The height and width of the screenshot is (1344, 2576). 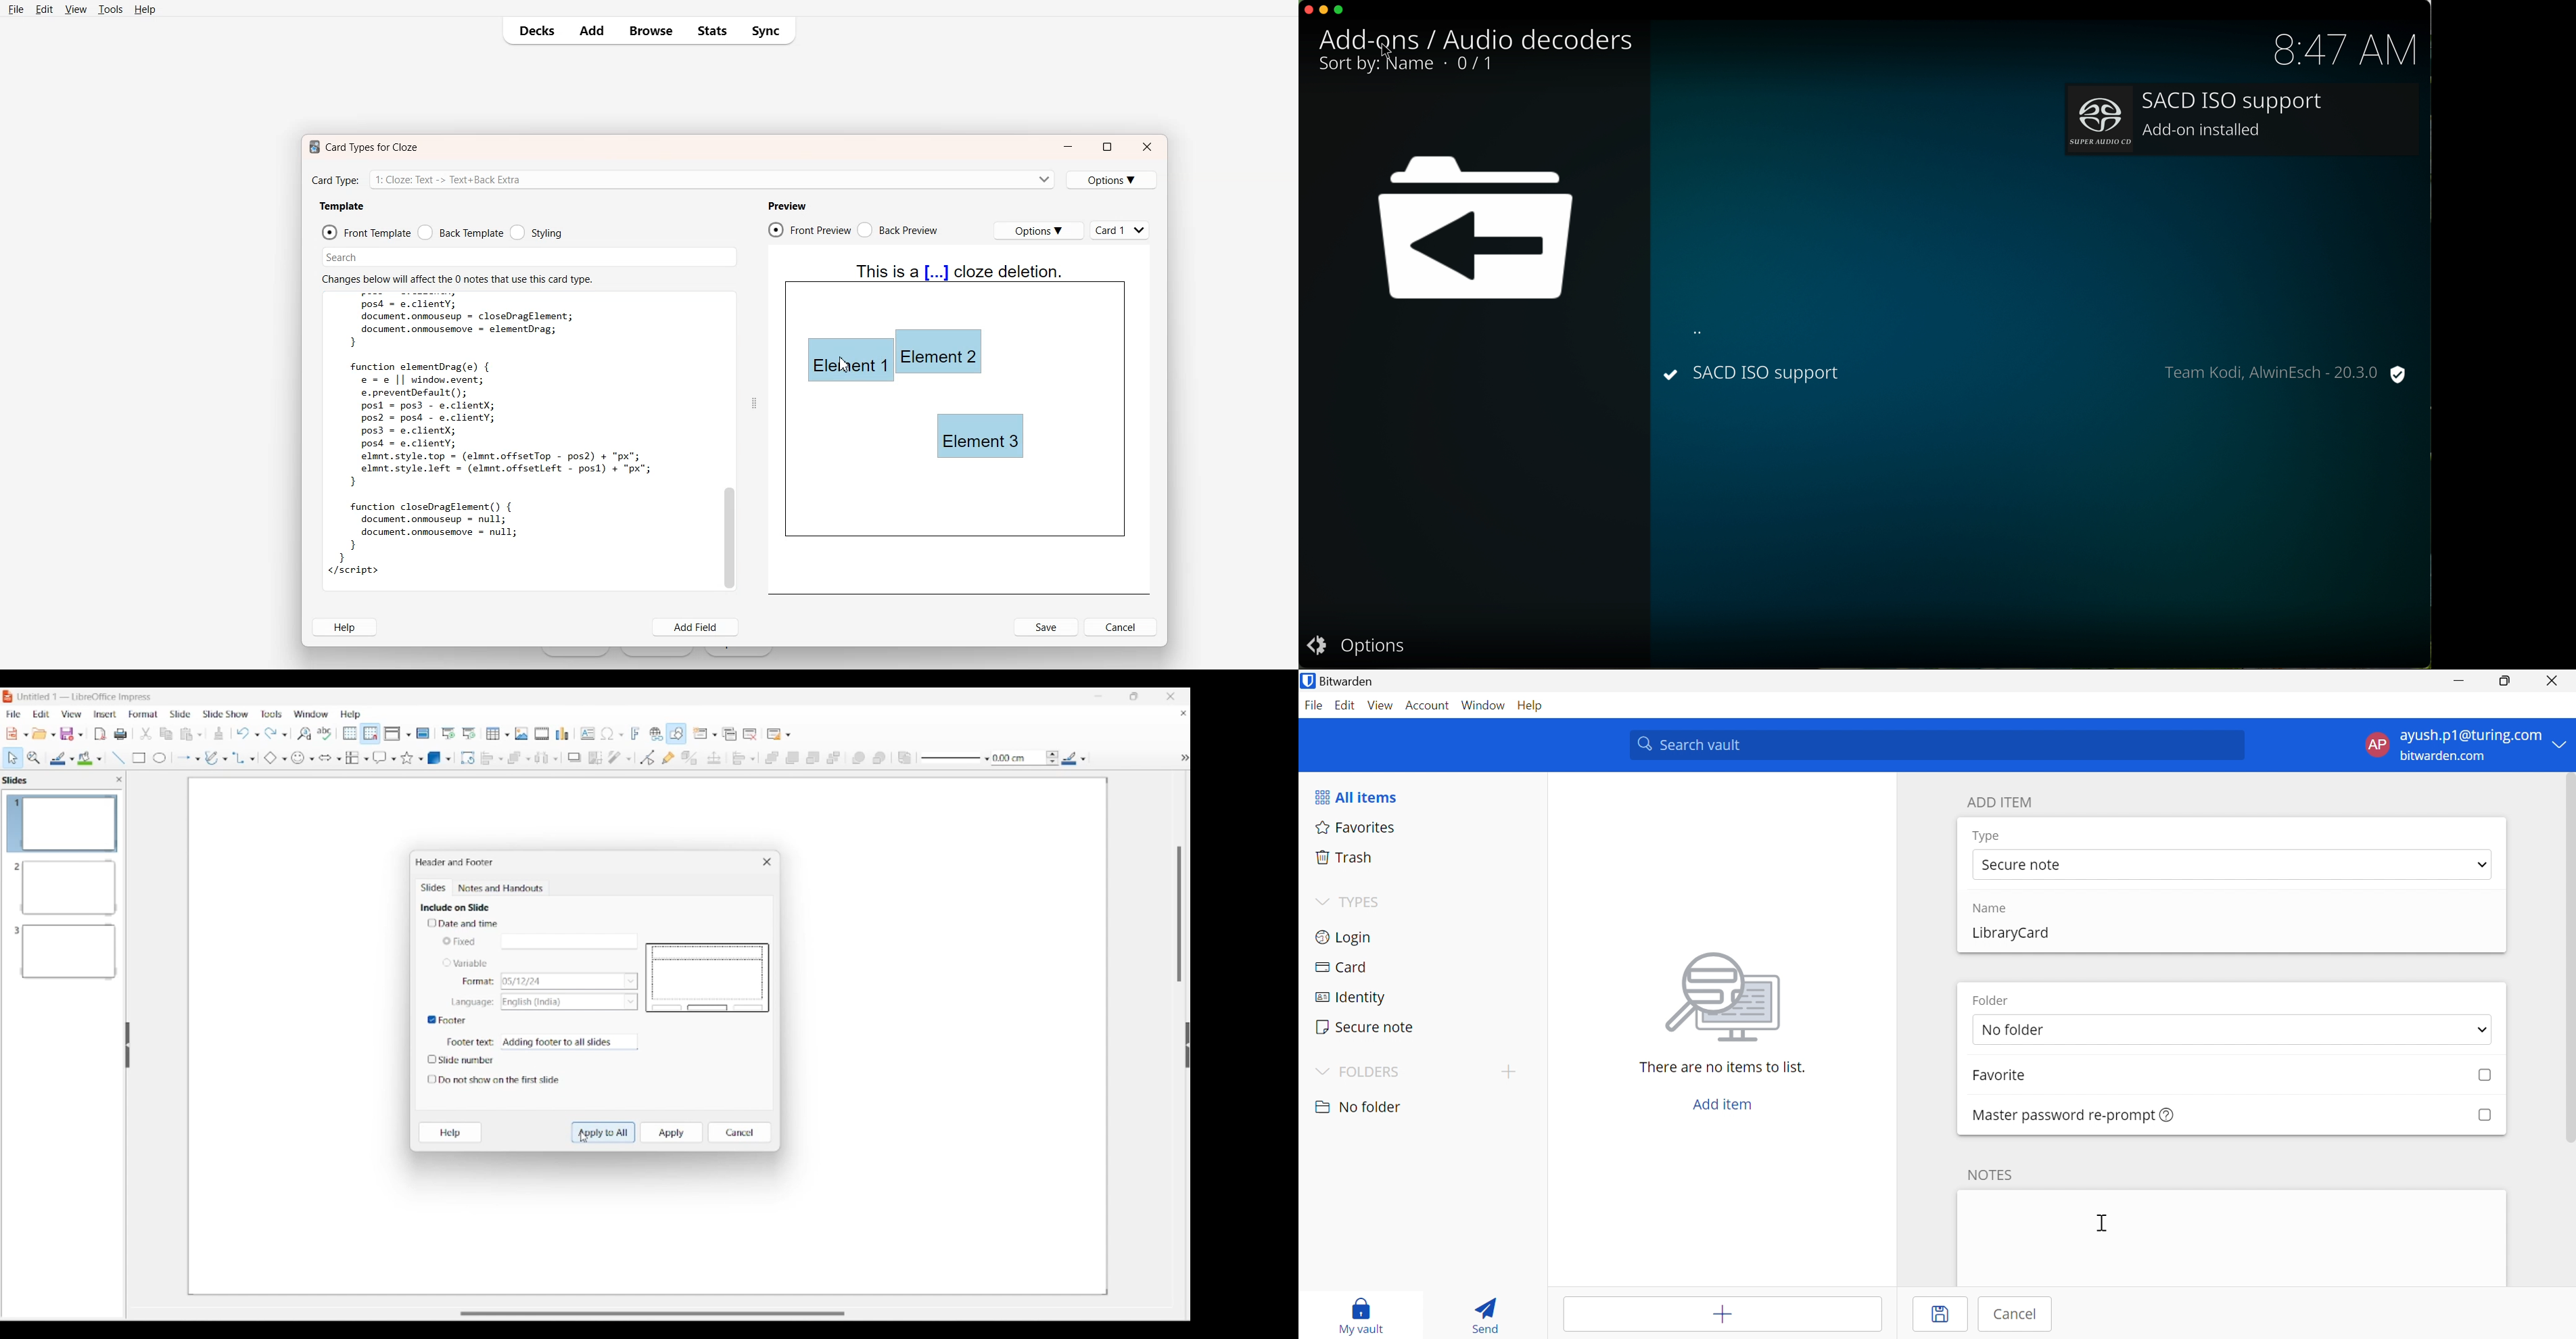 I want to click on Scroll Bar, so click(x=2568, y=960).